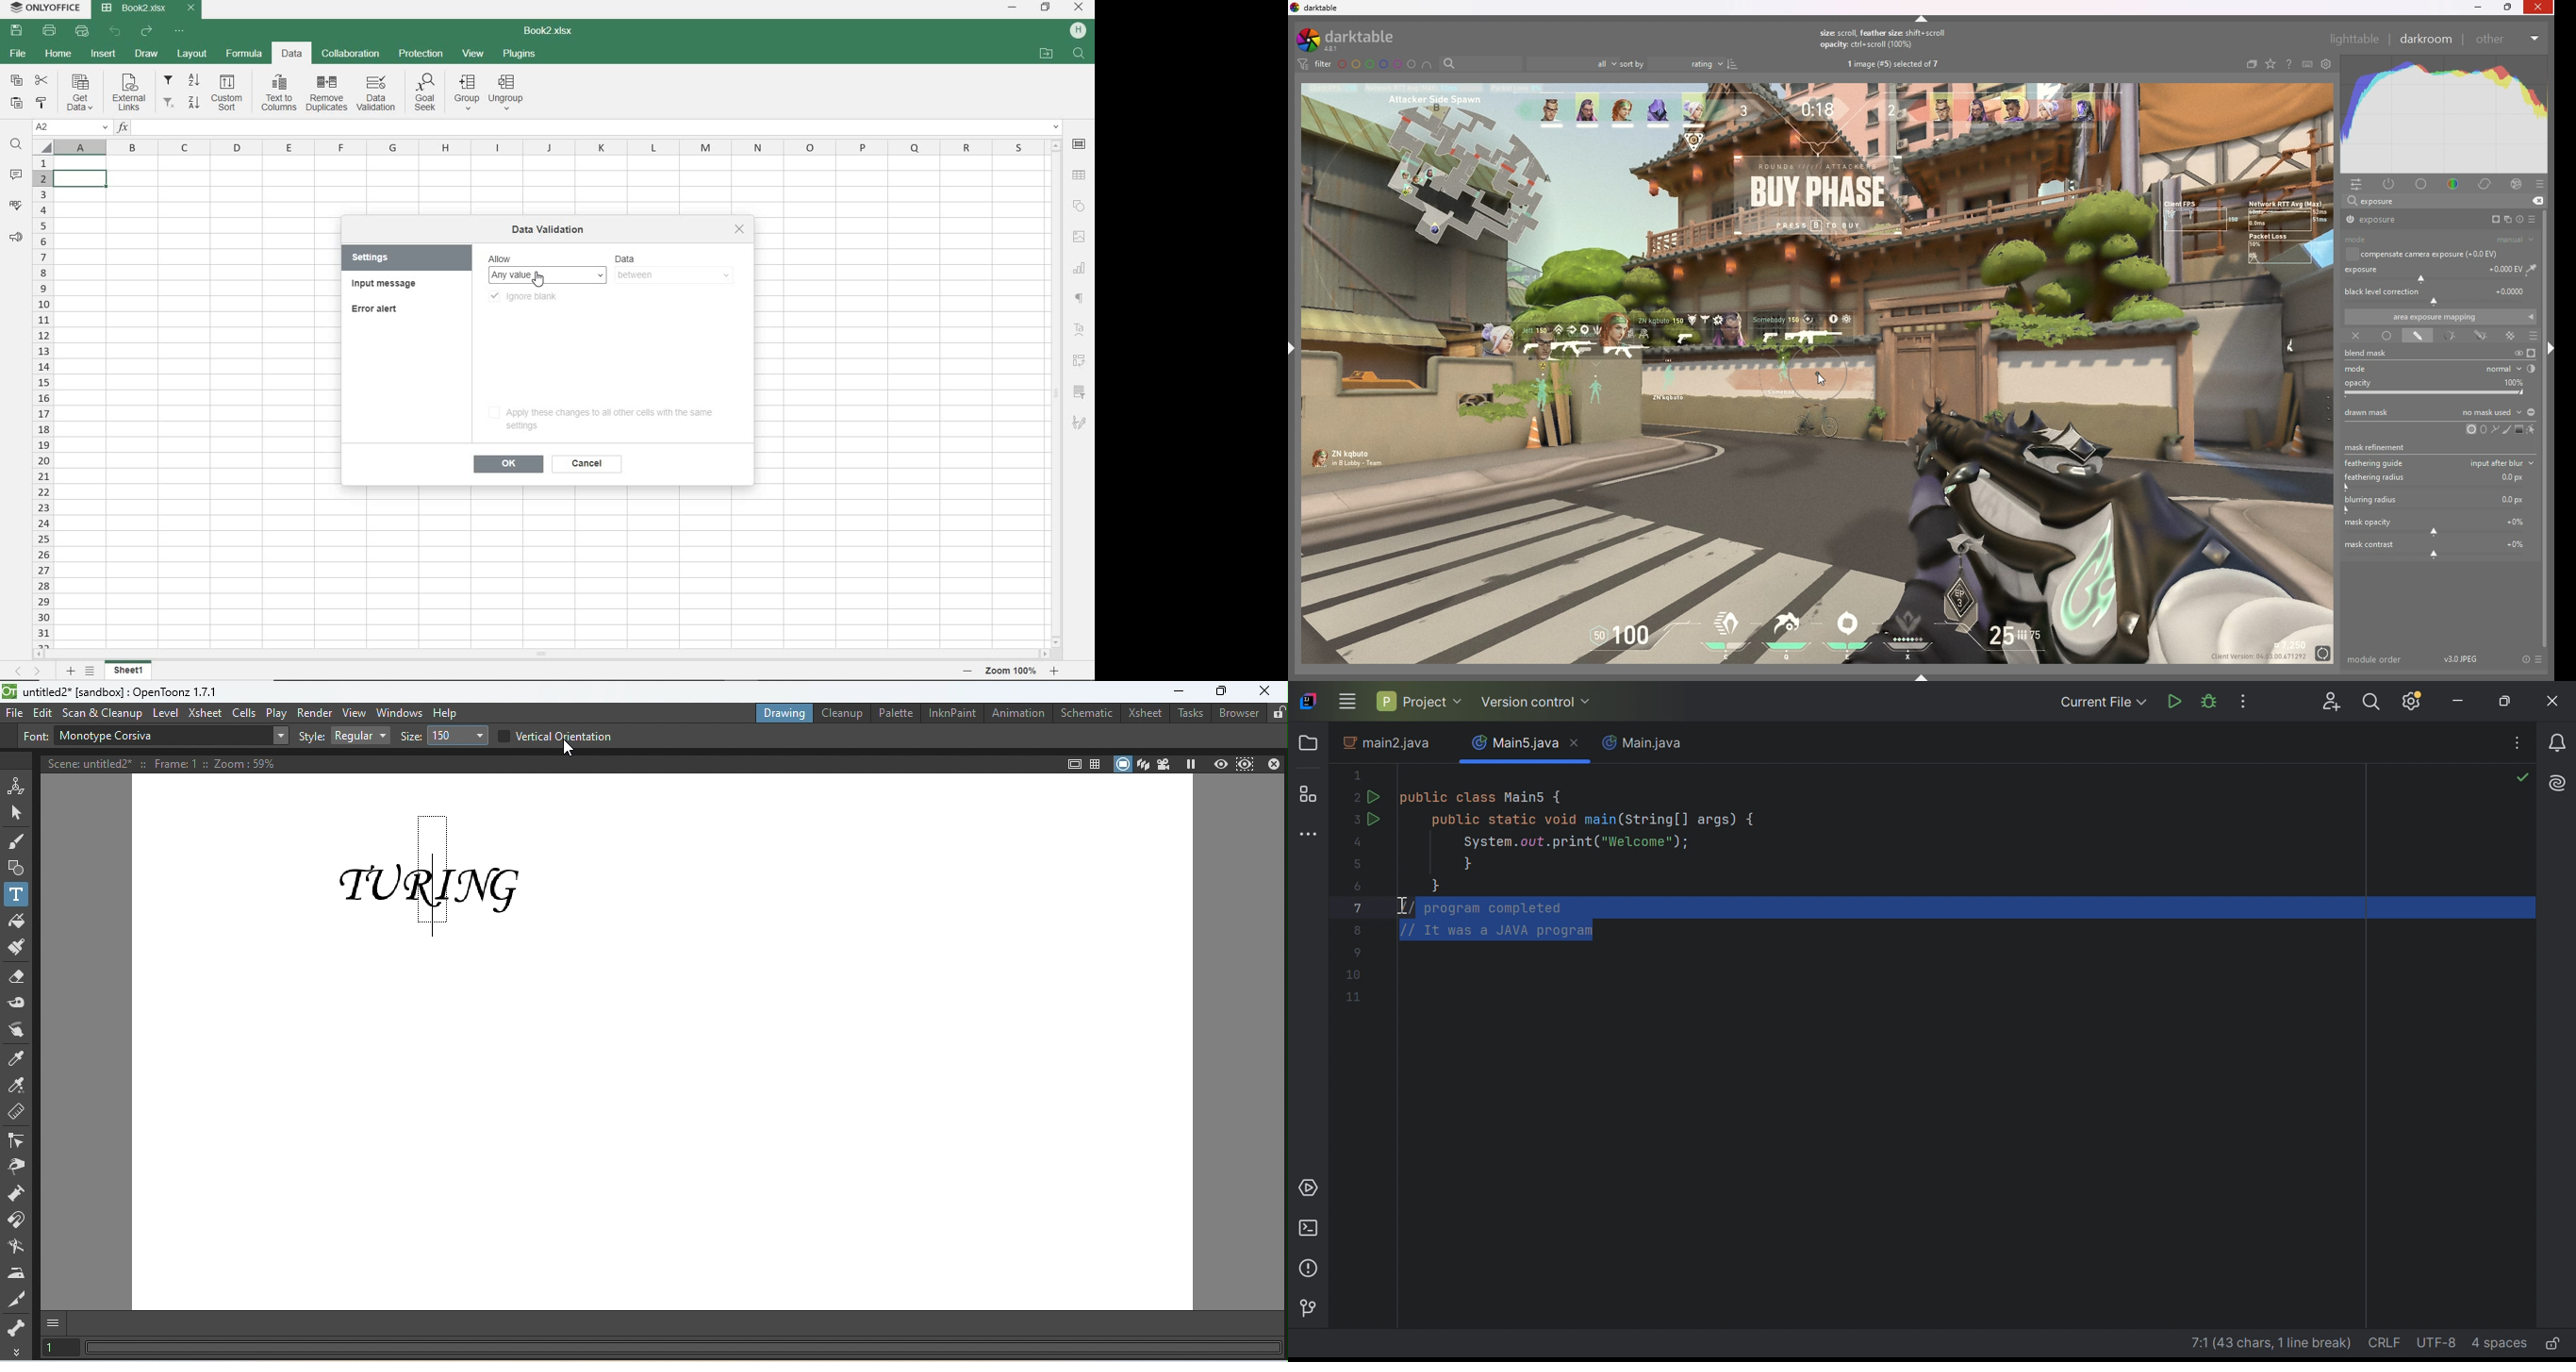  What do you see at coordinates (2387, 335) in the screenshot?
I see `uniformly` at bounding box center [2387, 335].